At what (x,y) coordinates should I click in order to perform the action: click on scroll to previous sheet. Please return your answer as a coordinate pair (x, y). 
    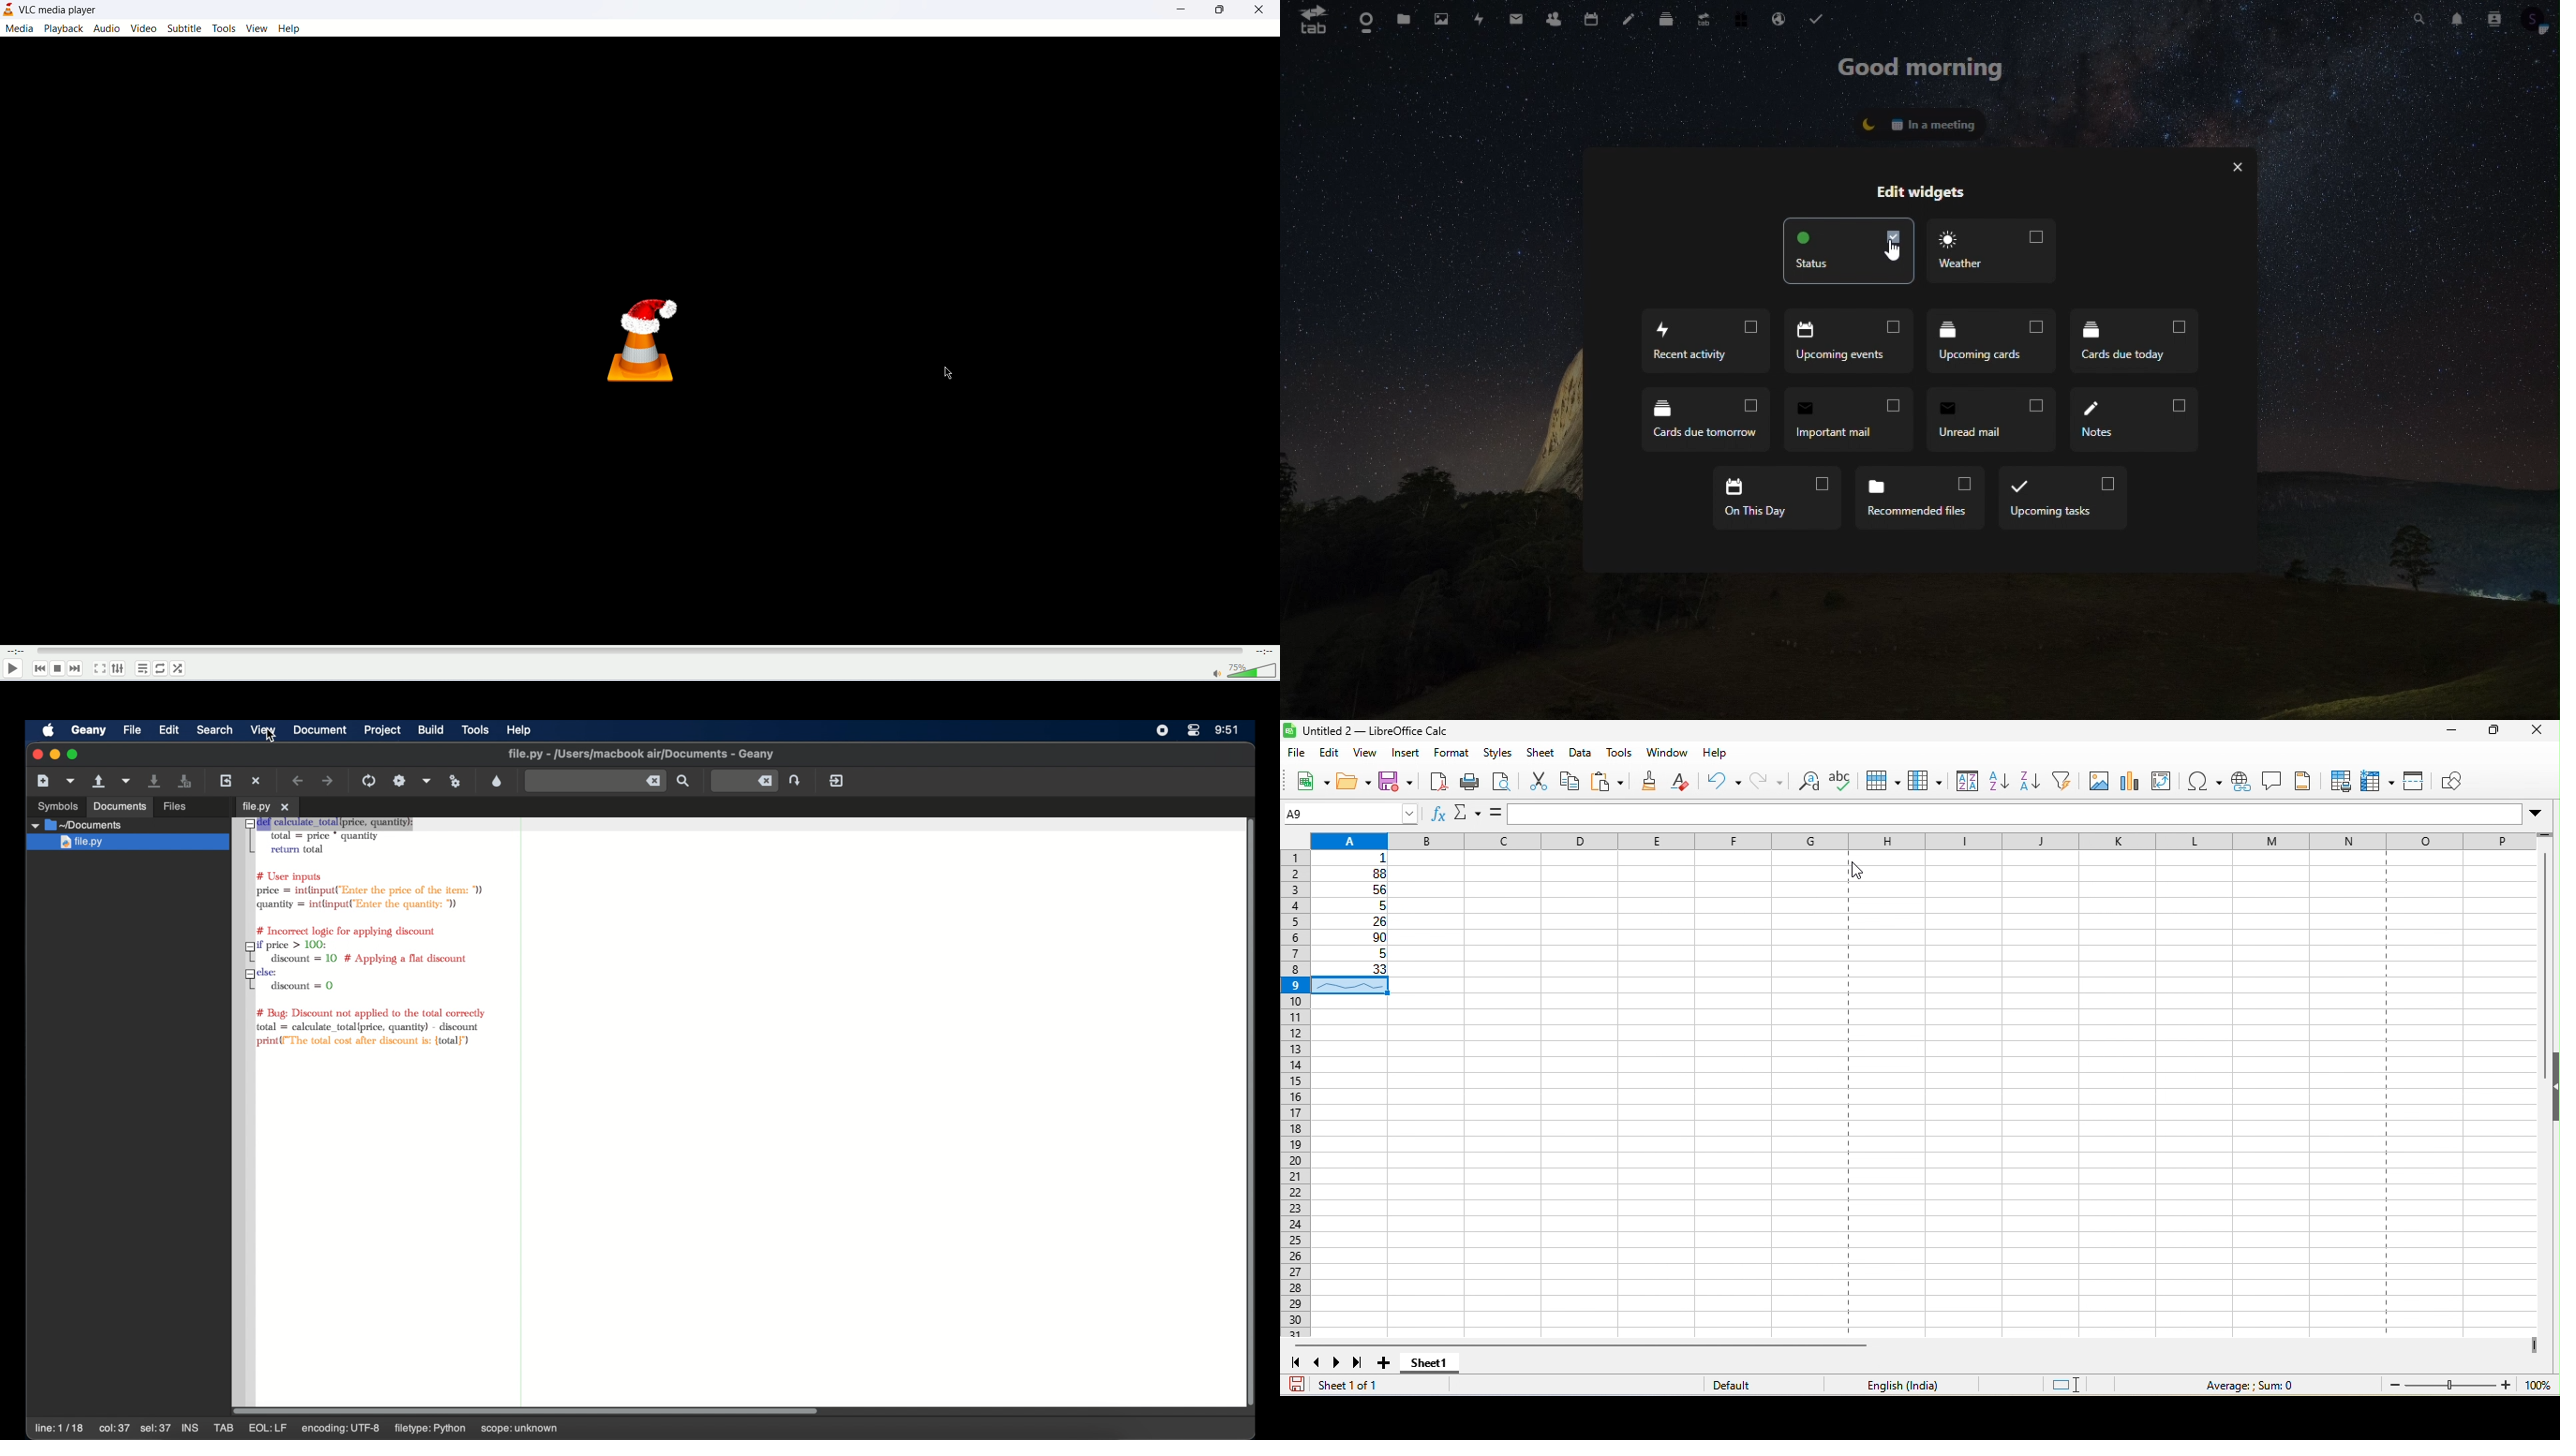
    Looking at the image, I should click on (1318, 1366).